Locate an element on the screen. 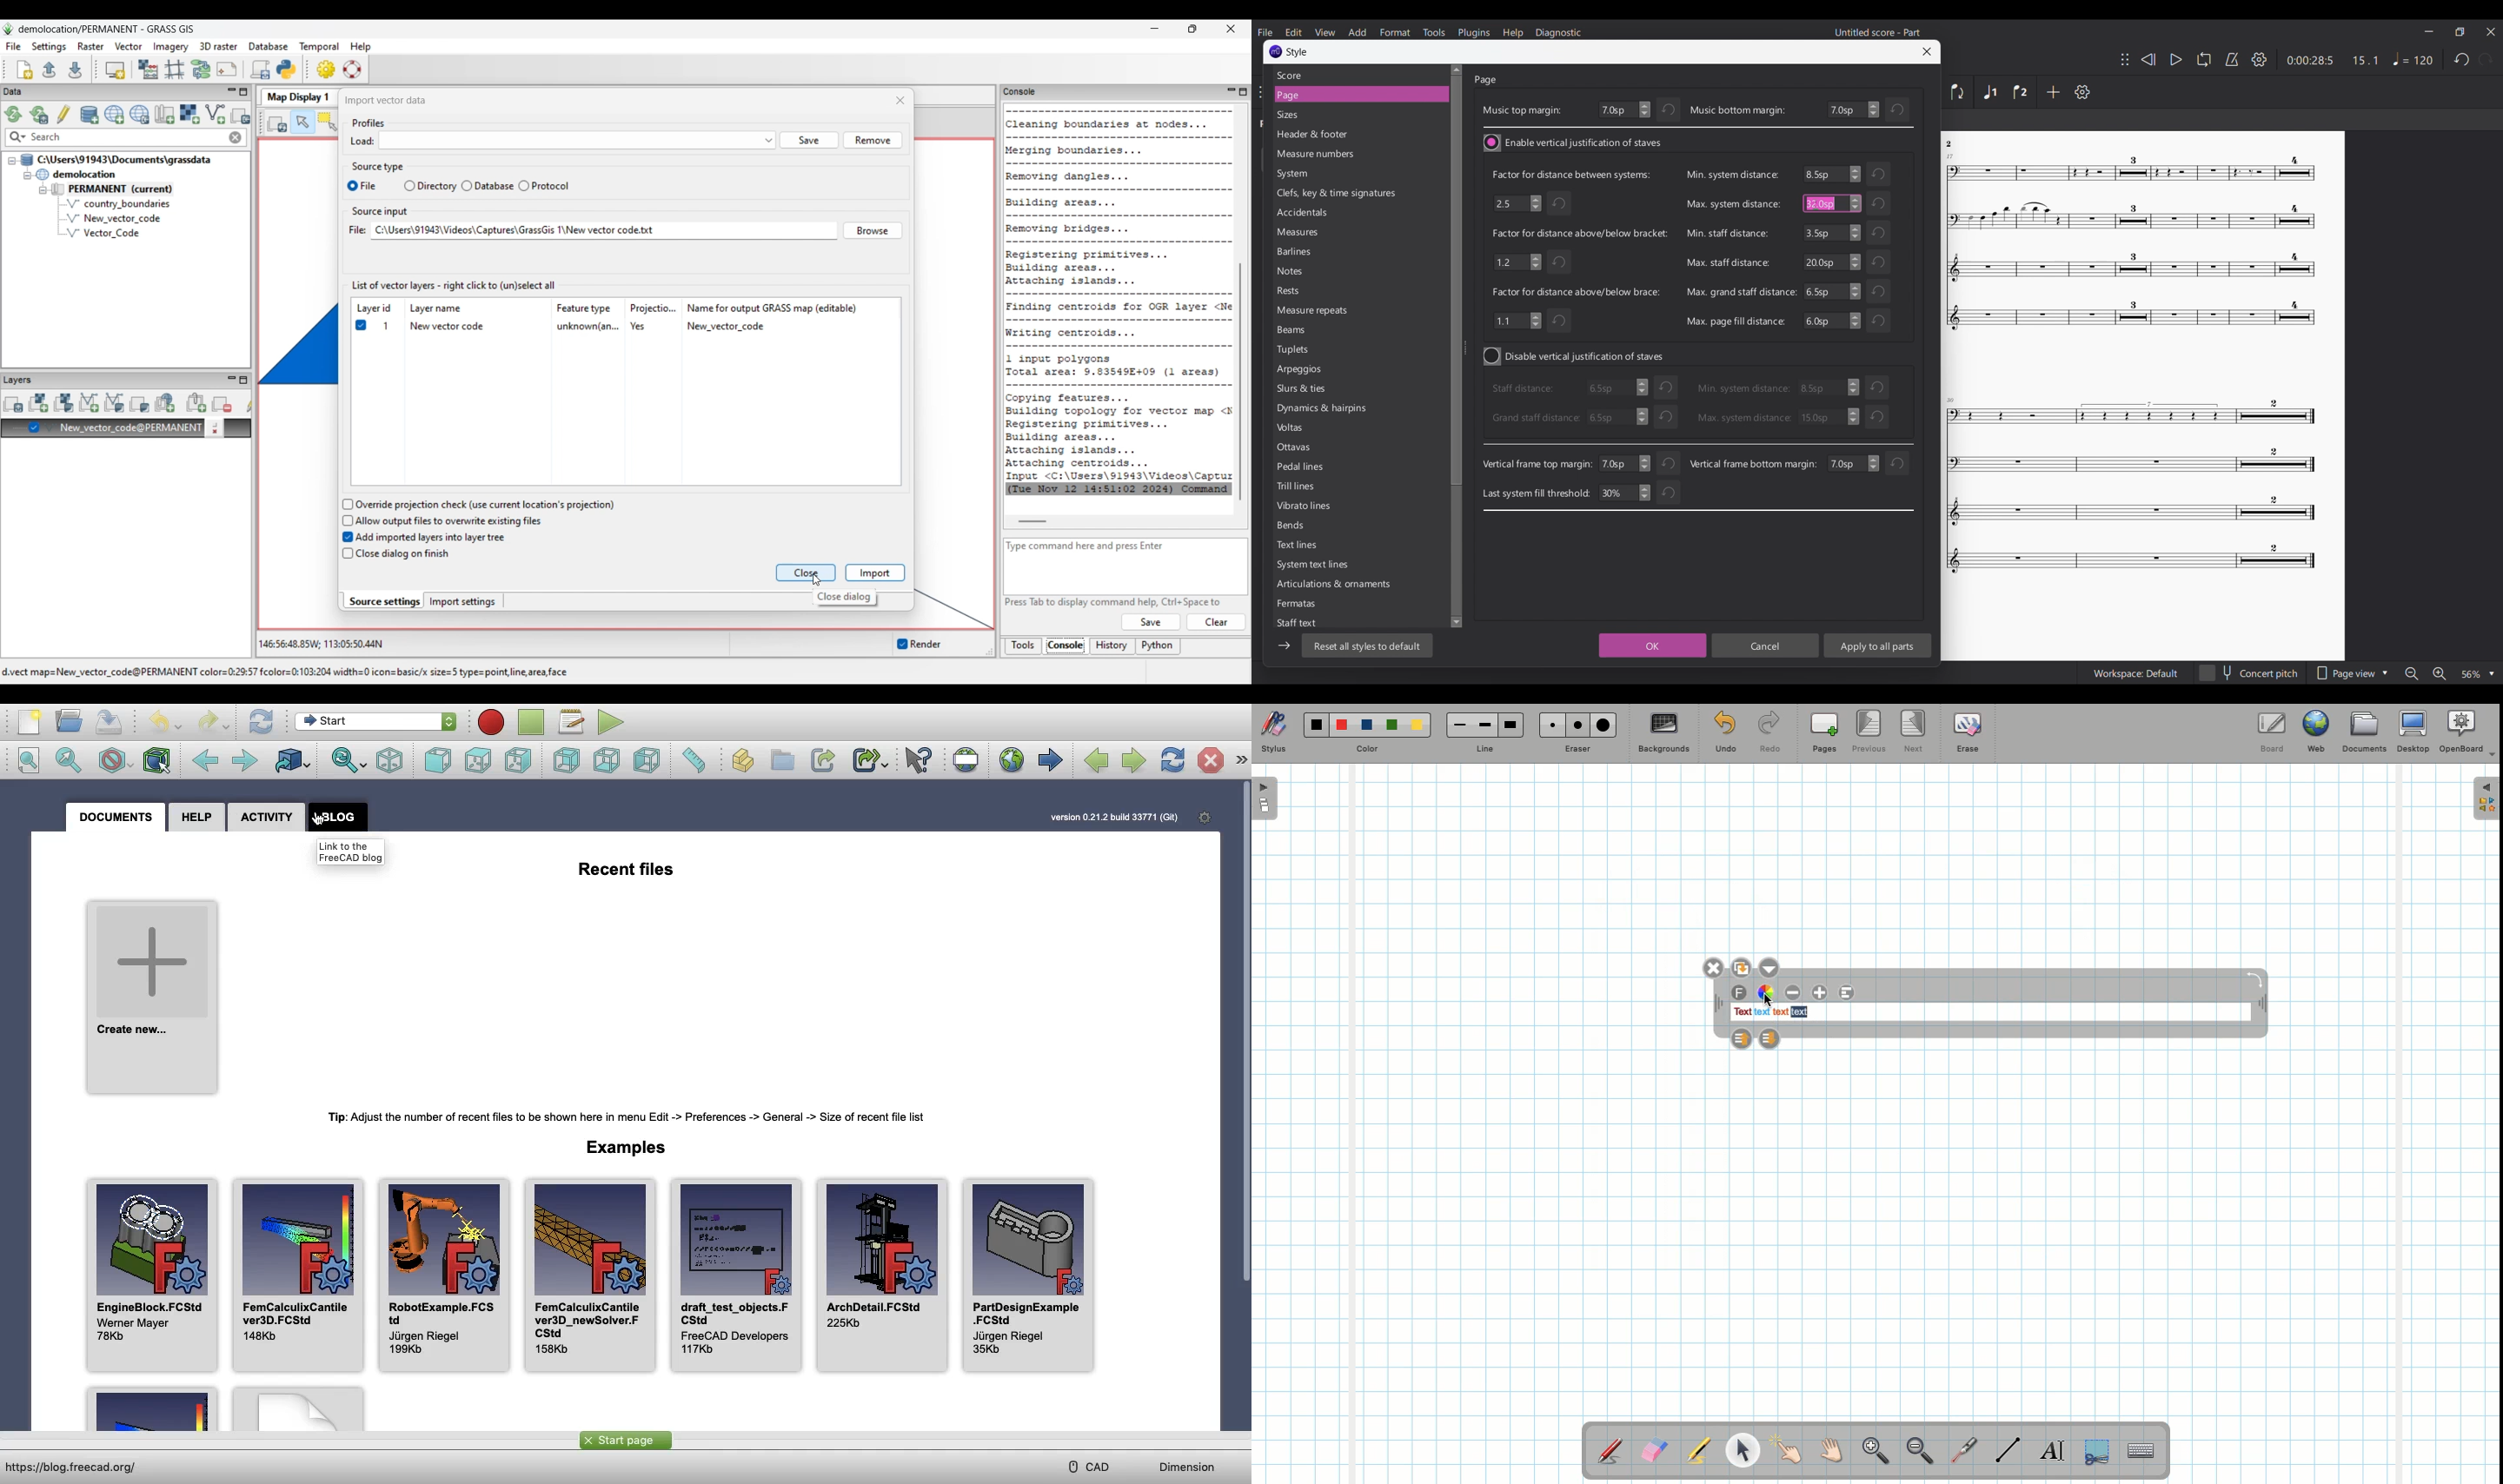 This screenshot has height=1484, width=2520. Fit All is located at coordinates (68, 759).